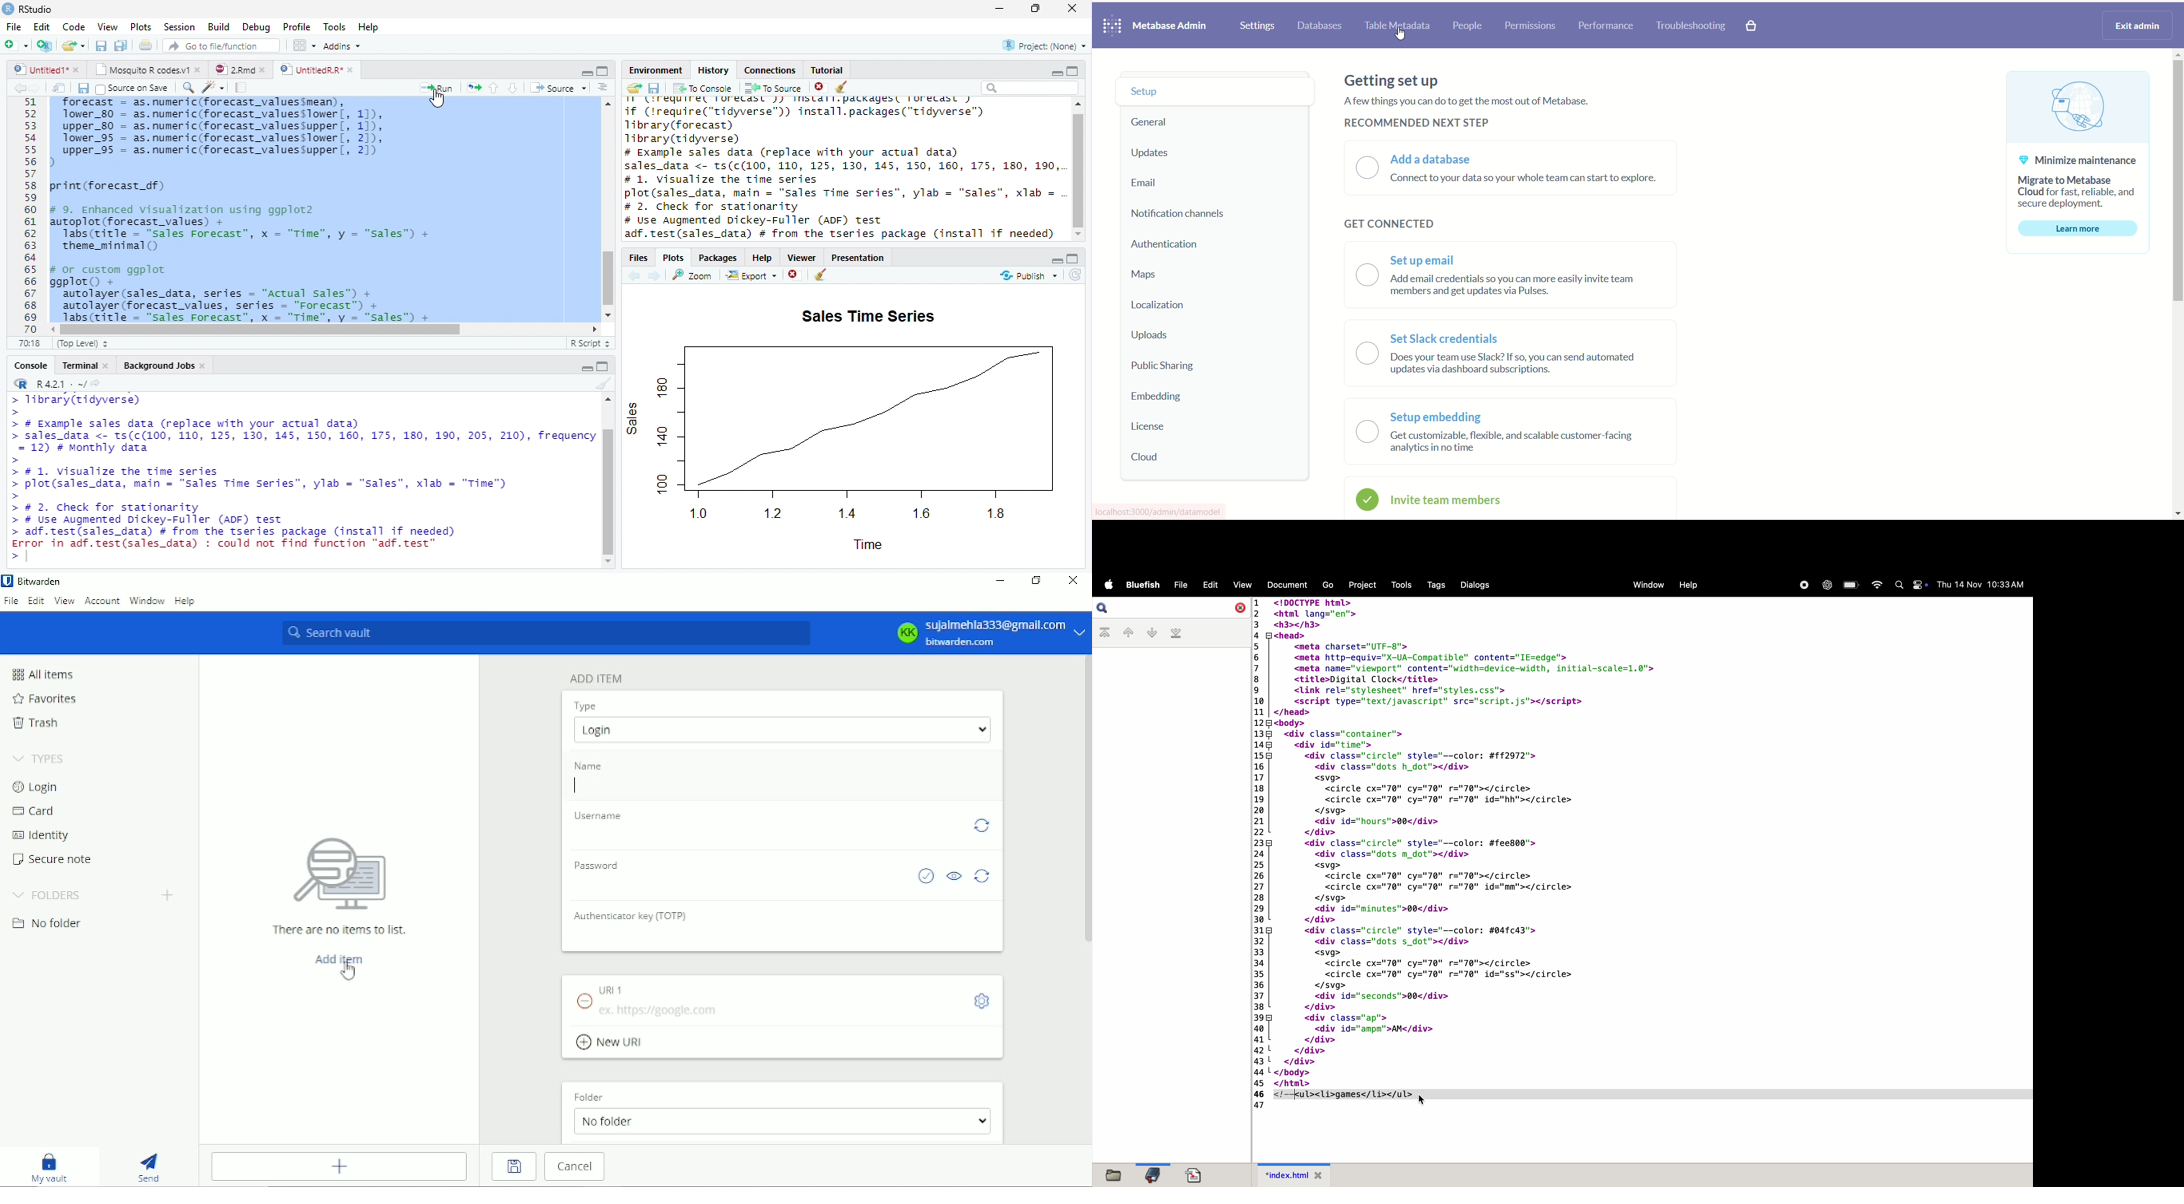 This screenshot has width=2184, height=1204. I want to click on Search vault, so click(544, 634).